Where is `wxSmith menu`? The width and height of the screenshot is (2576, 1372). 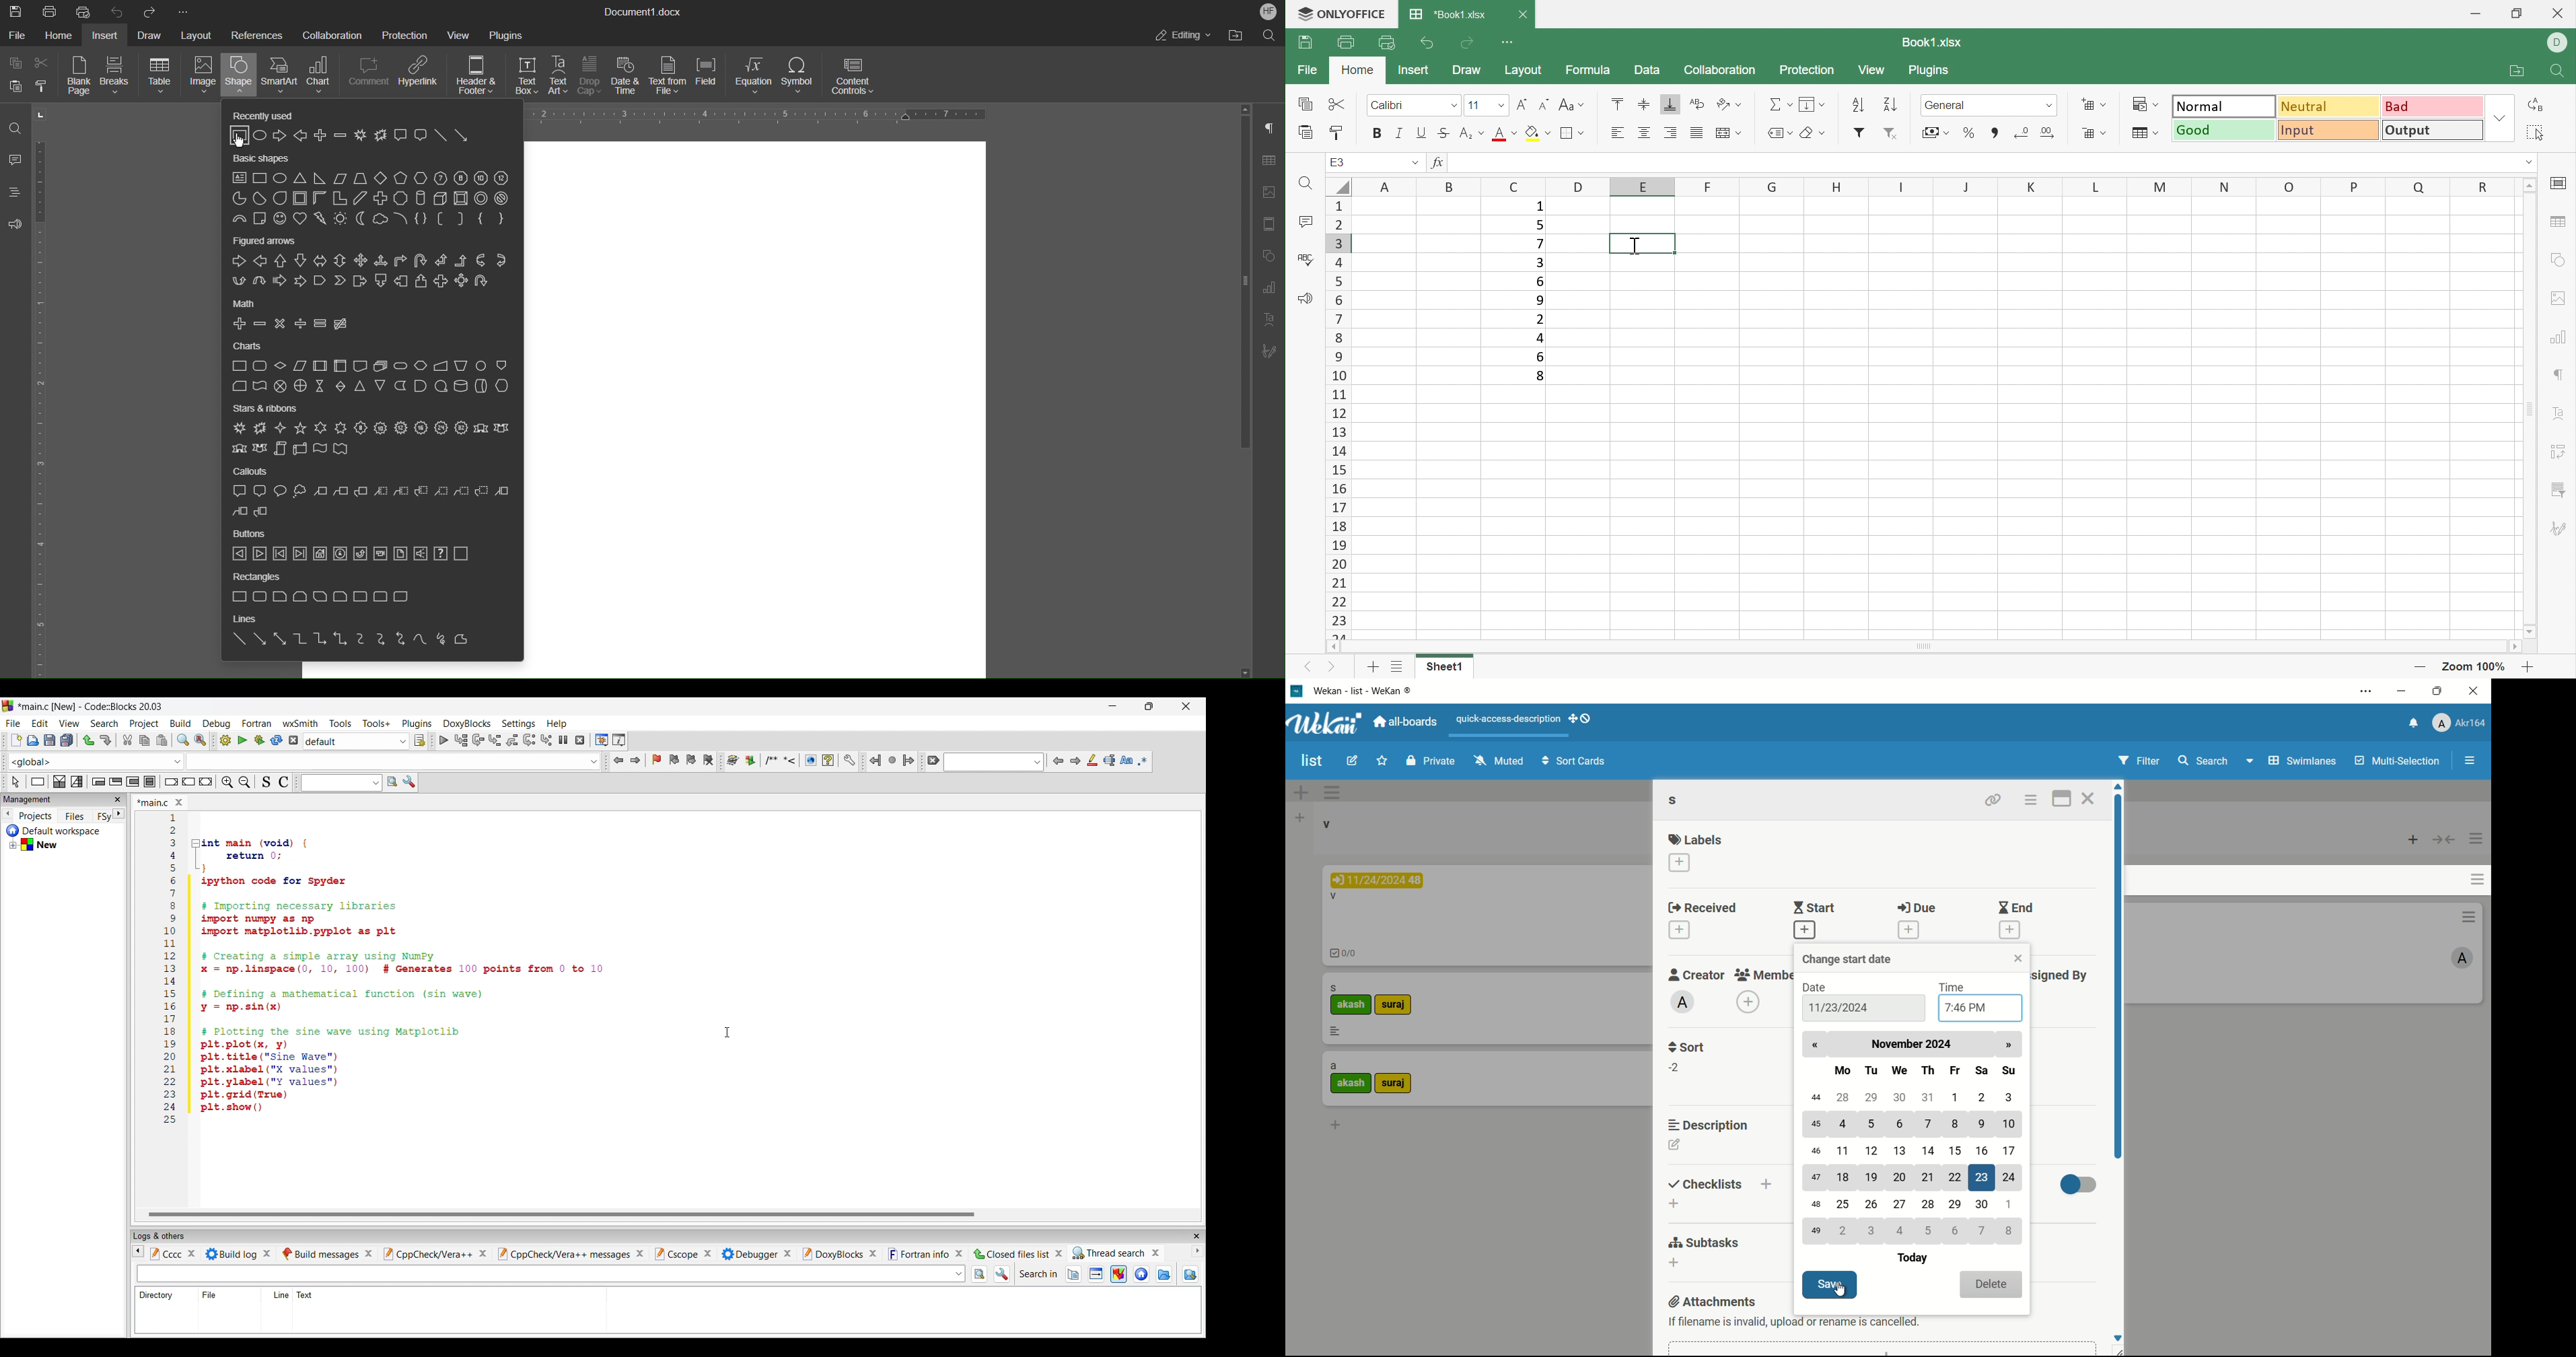 wxSmith menu is located at coordinates (298, 722).